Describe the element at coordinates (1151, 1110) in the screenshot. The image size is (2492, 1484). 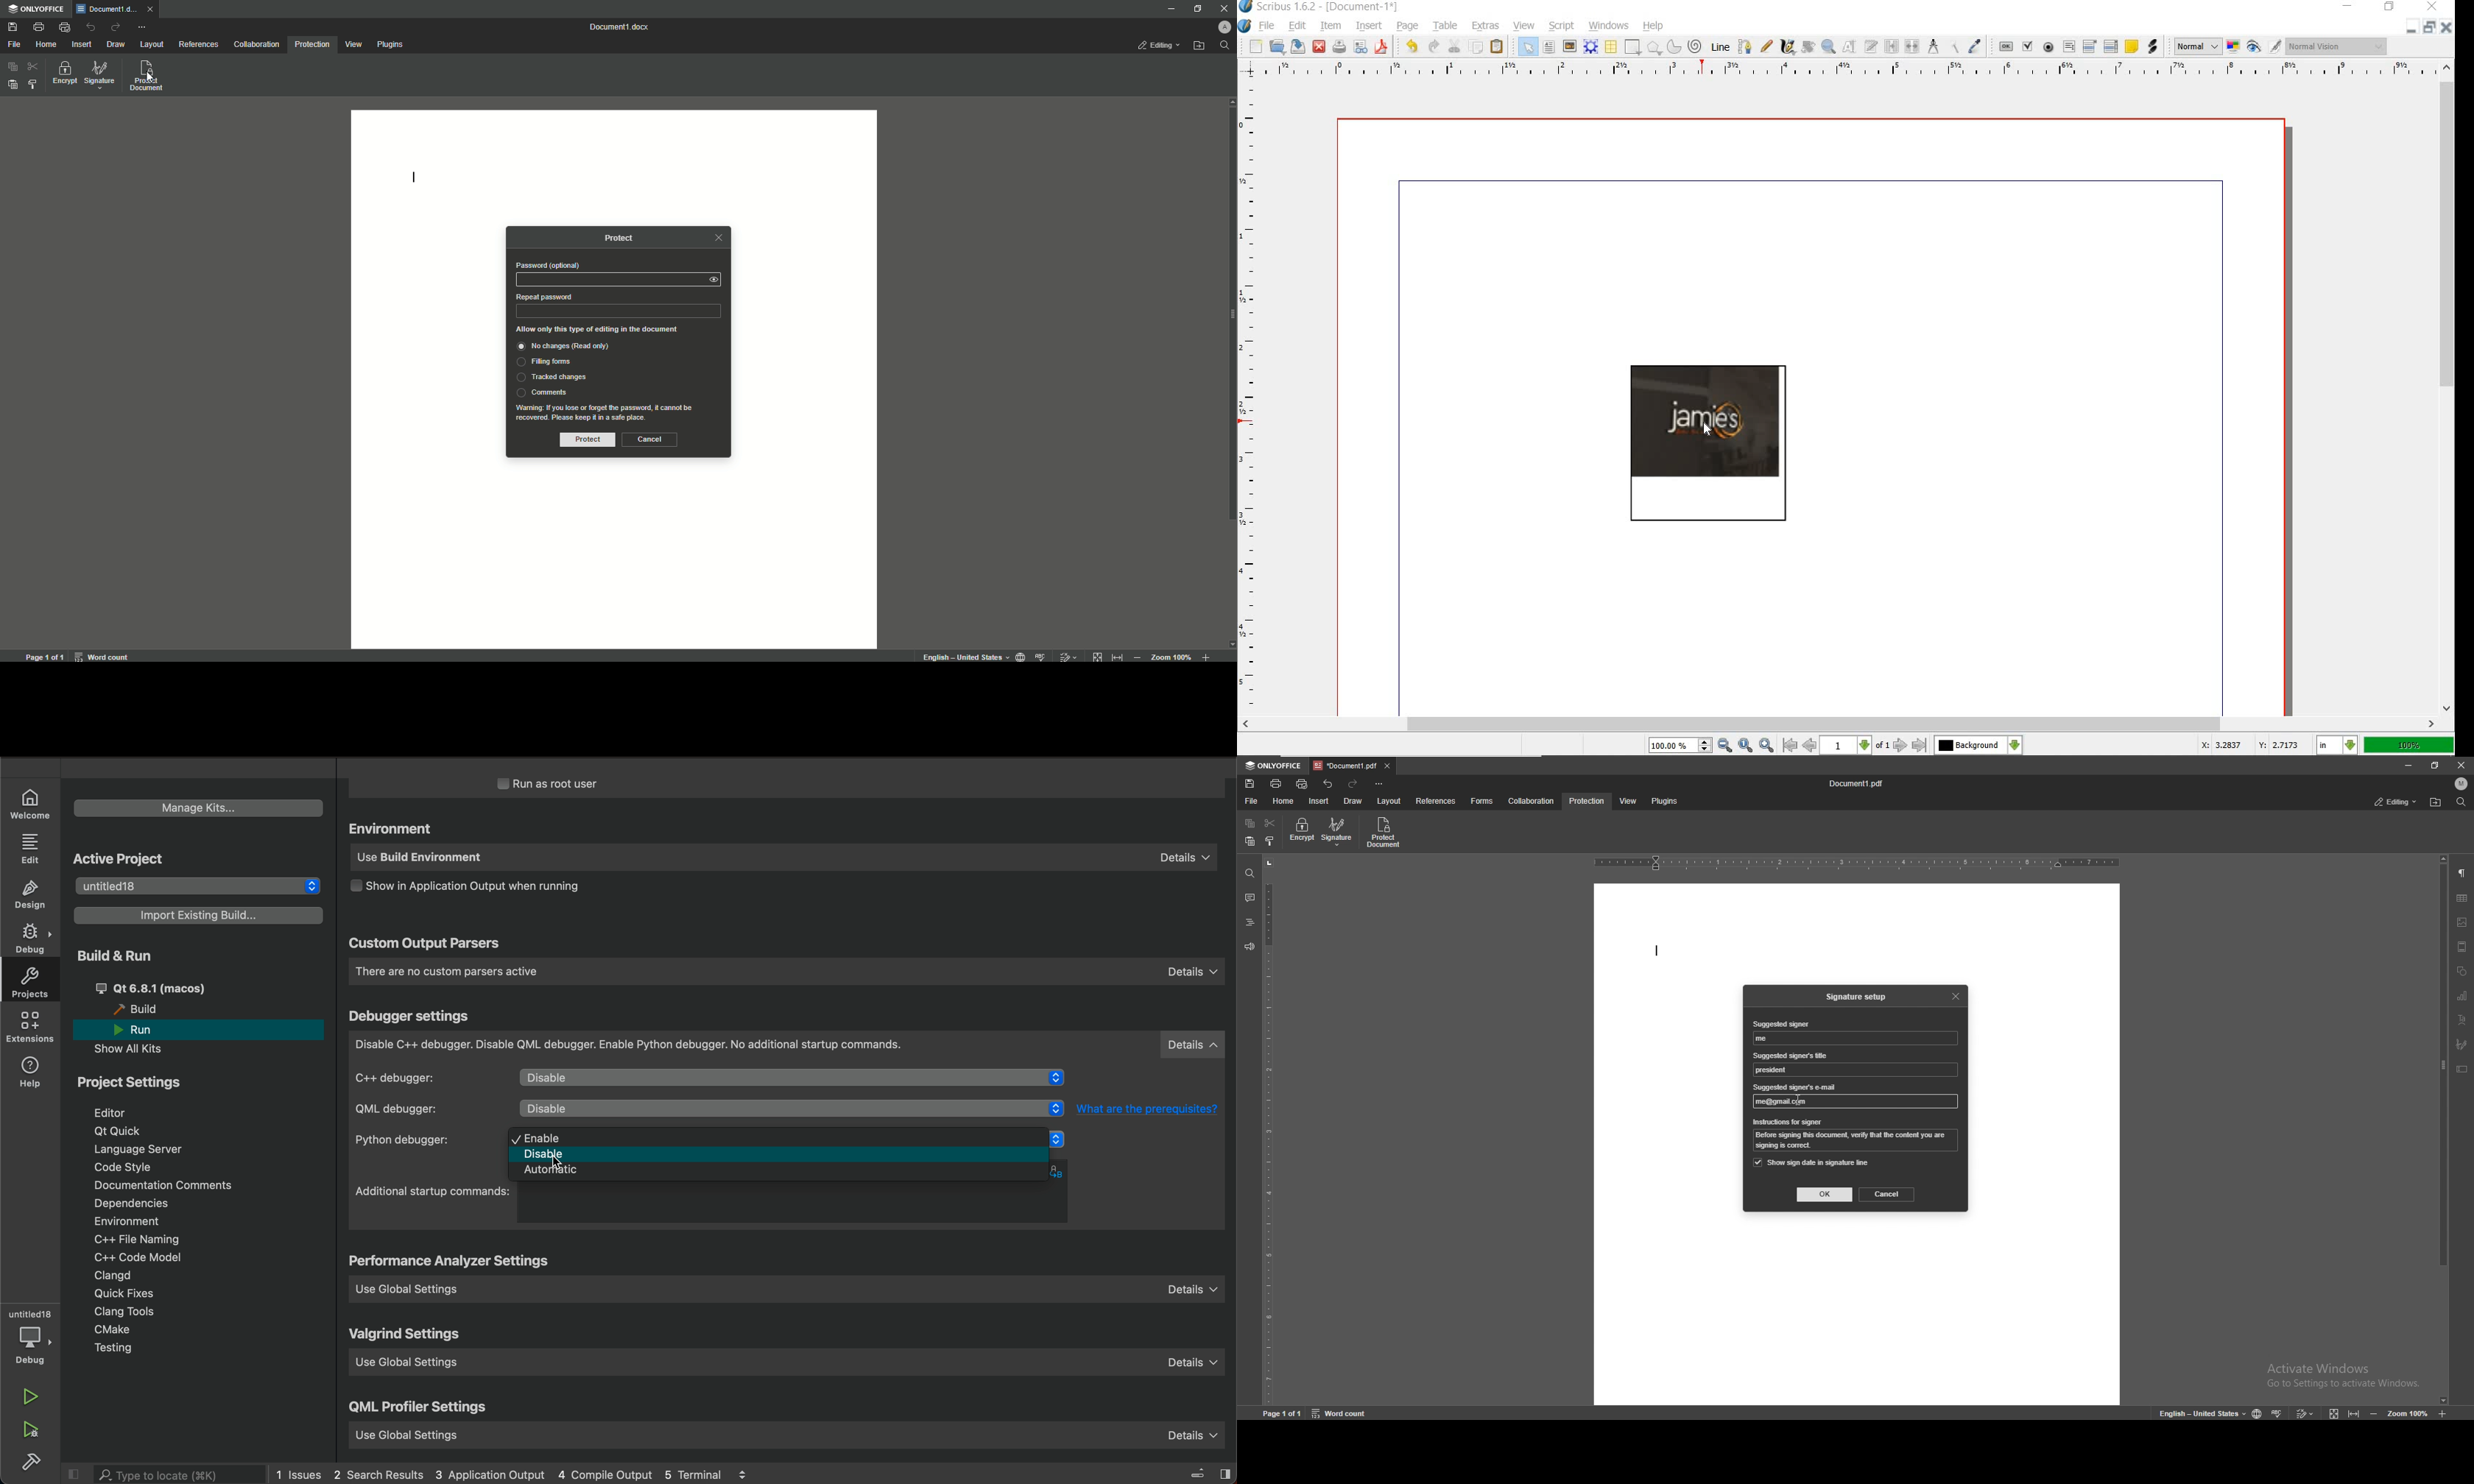
I see `What are the prerequisites?` at that location.